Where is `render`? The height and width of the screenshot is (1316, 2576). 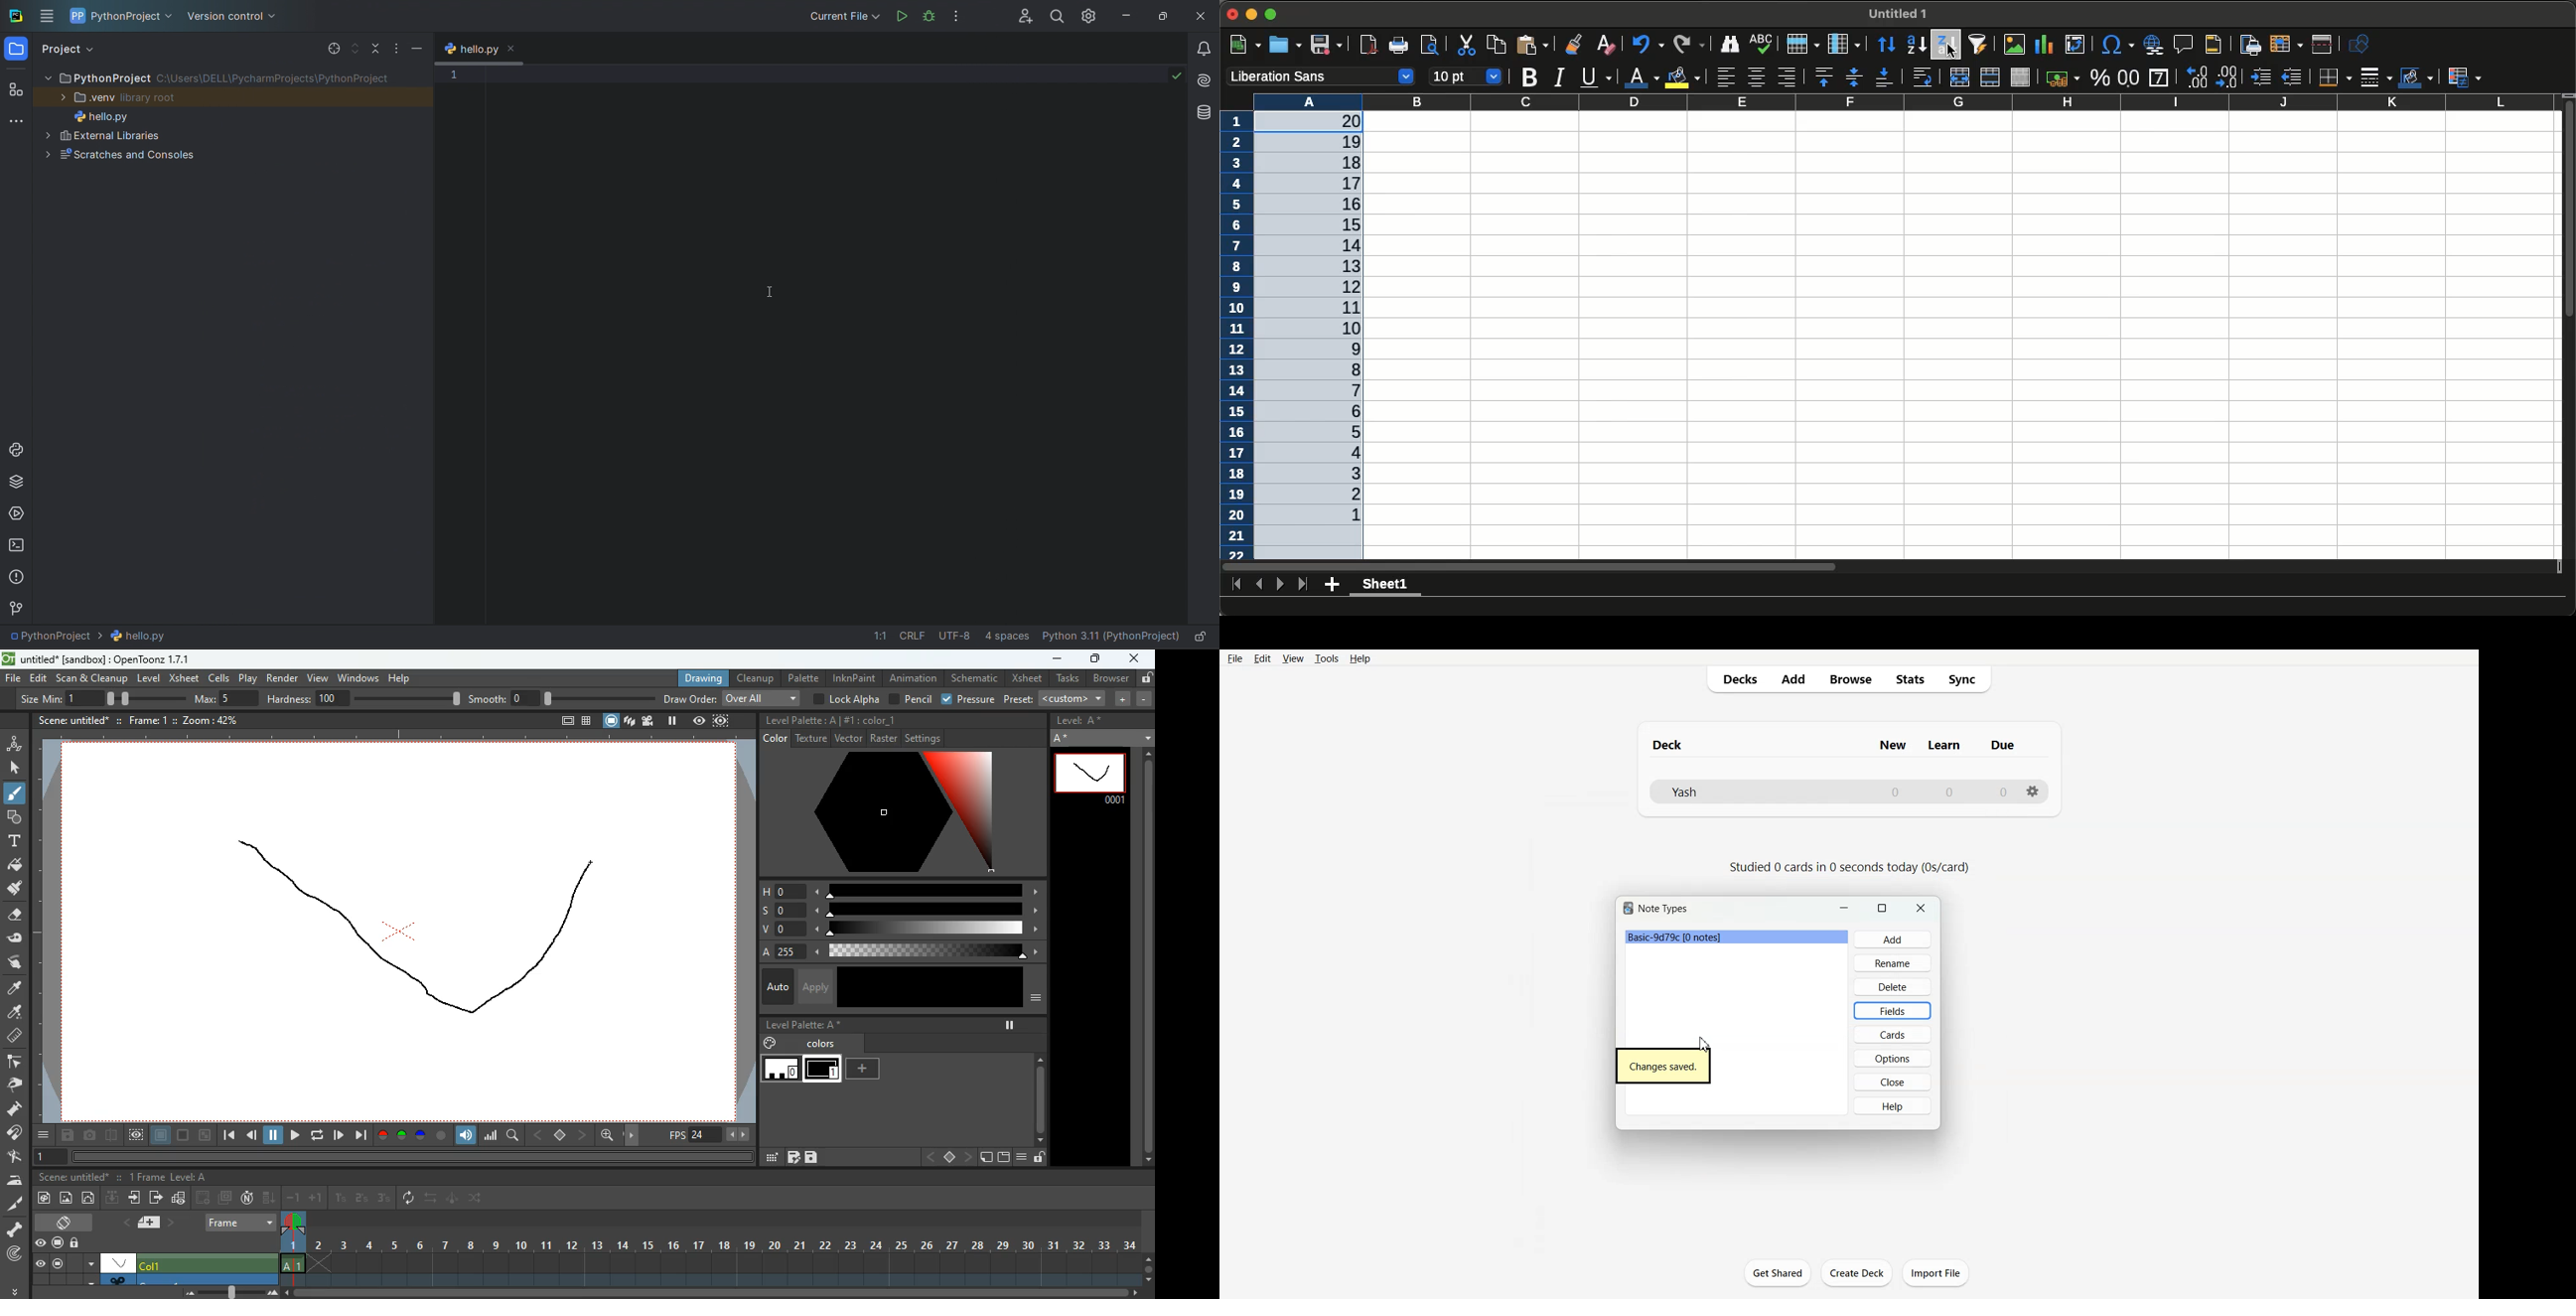 render is located at coordinates (283, 677).